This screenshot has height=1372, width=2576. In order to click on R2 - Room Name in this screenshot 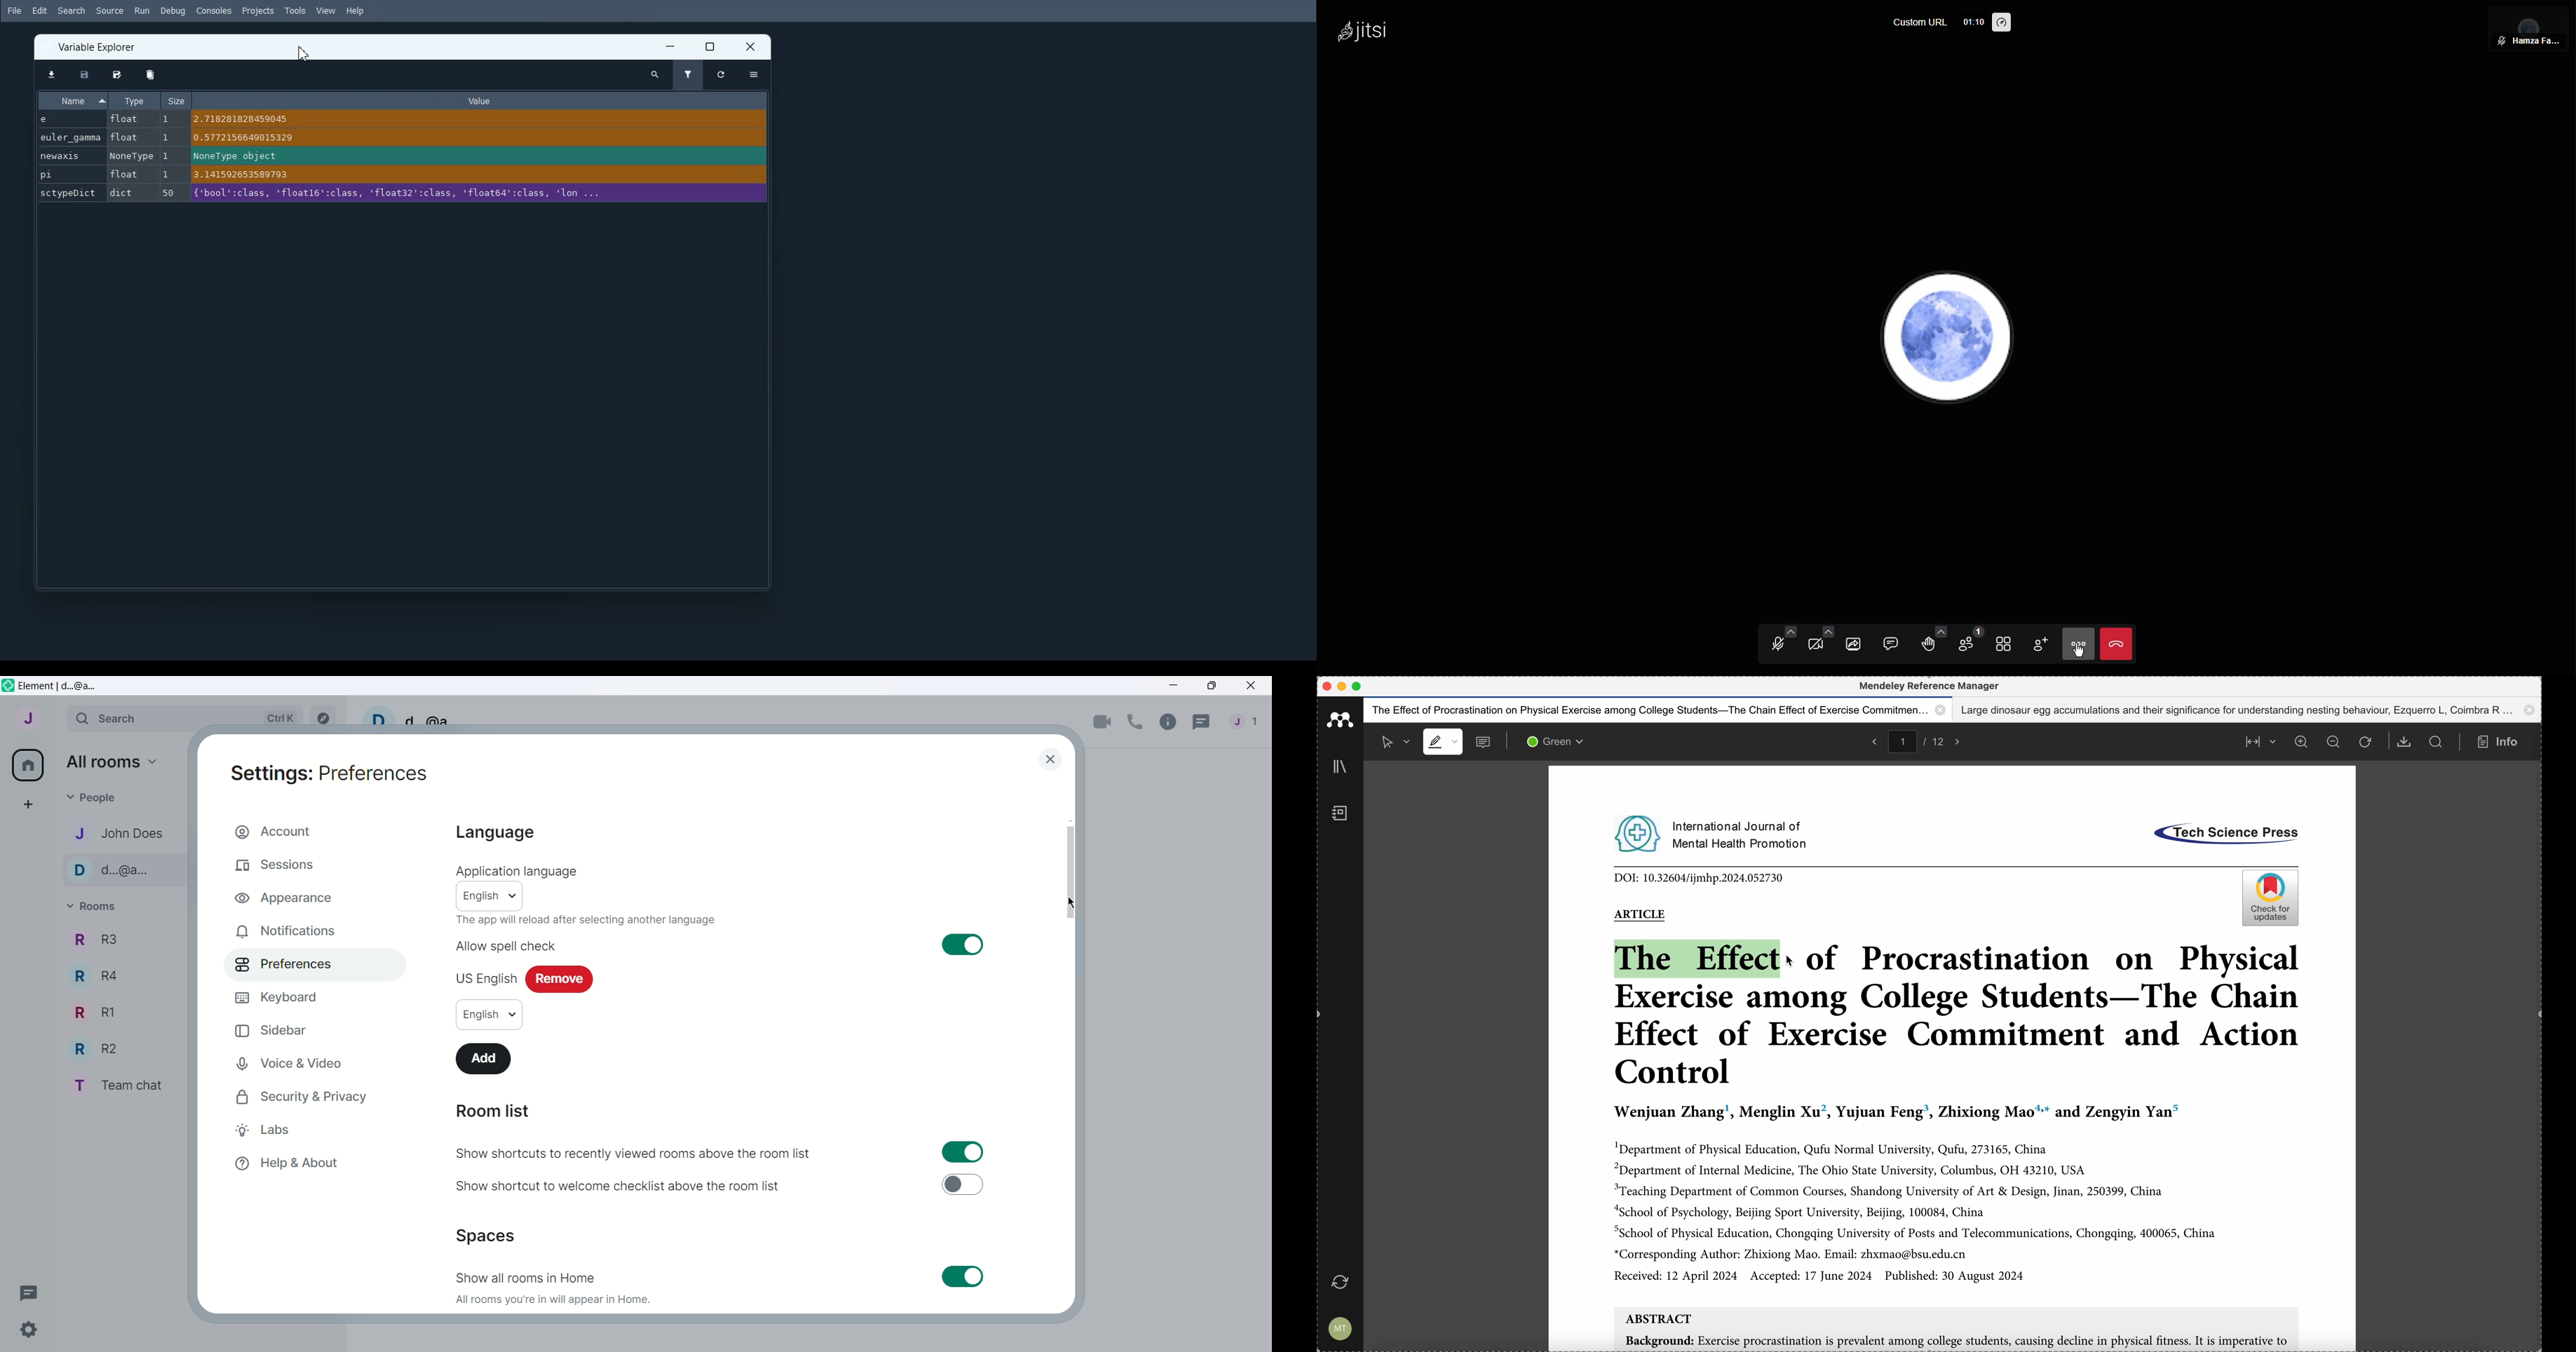, I will do `click(101, 1048)`.